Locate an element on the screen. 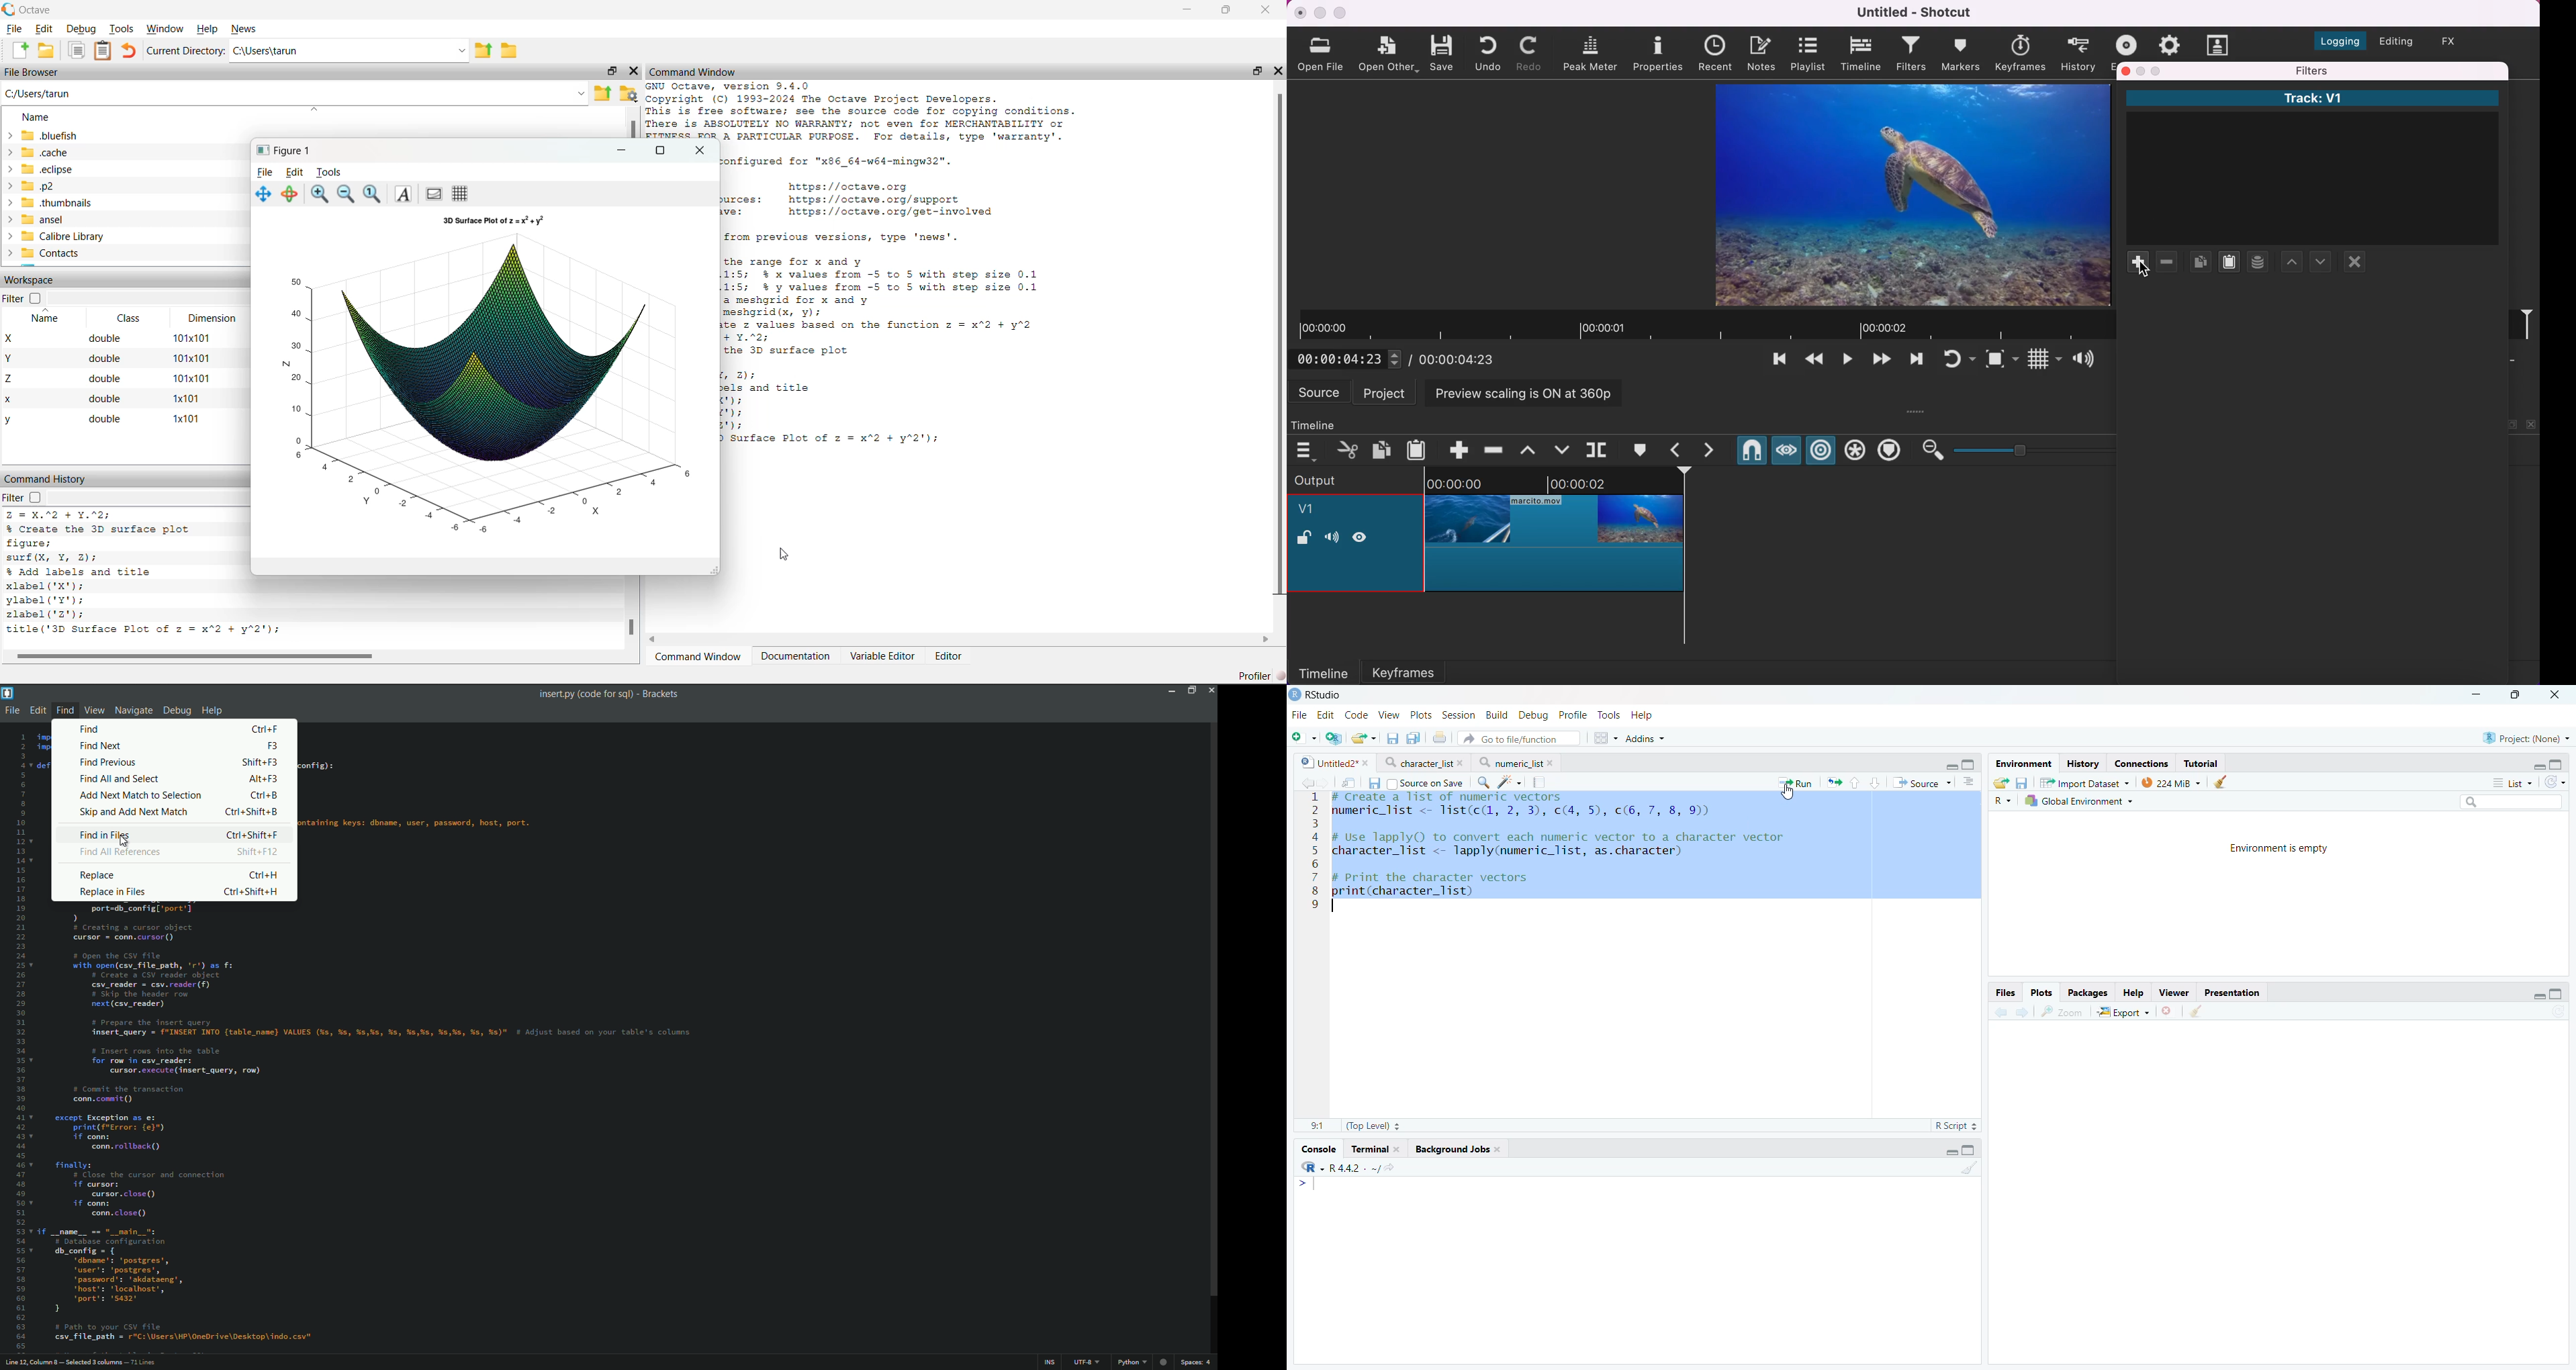 This screenshot has height=1372, width=2576. Go to file/function is located at coordinates (1519, 738).